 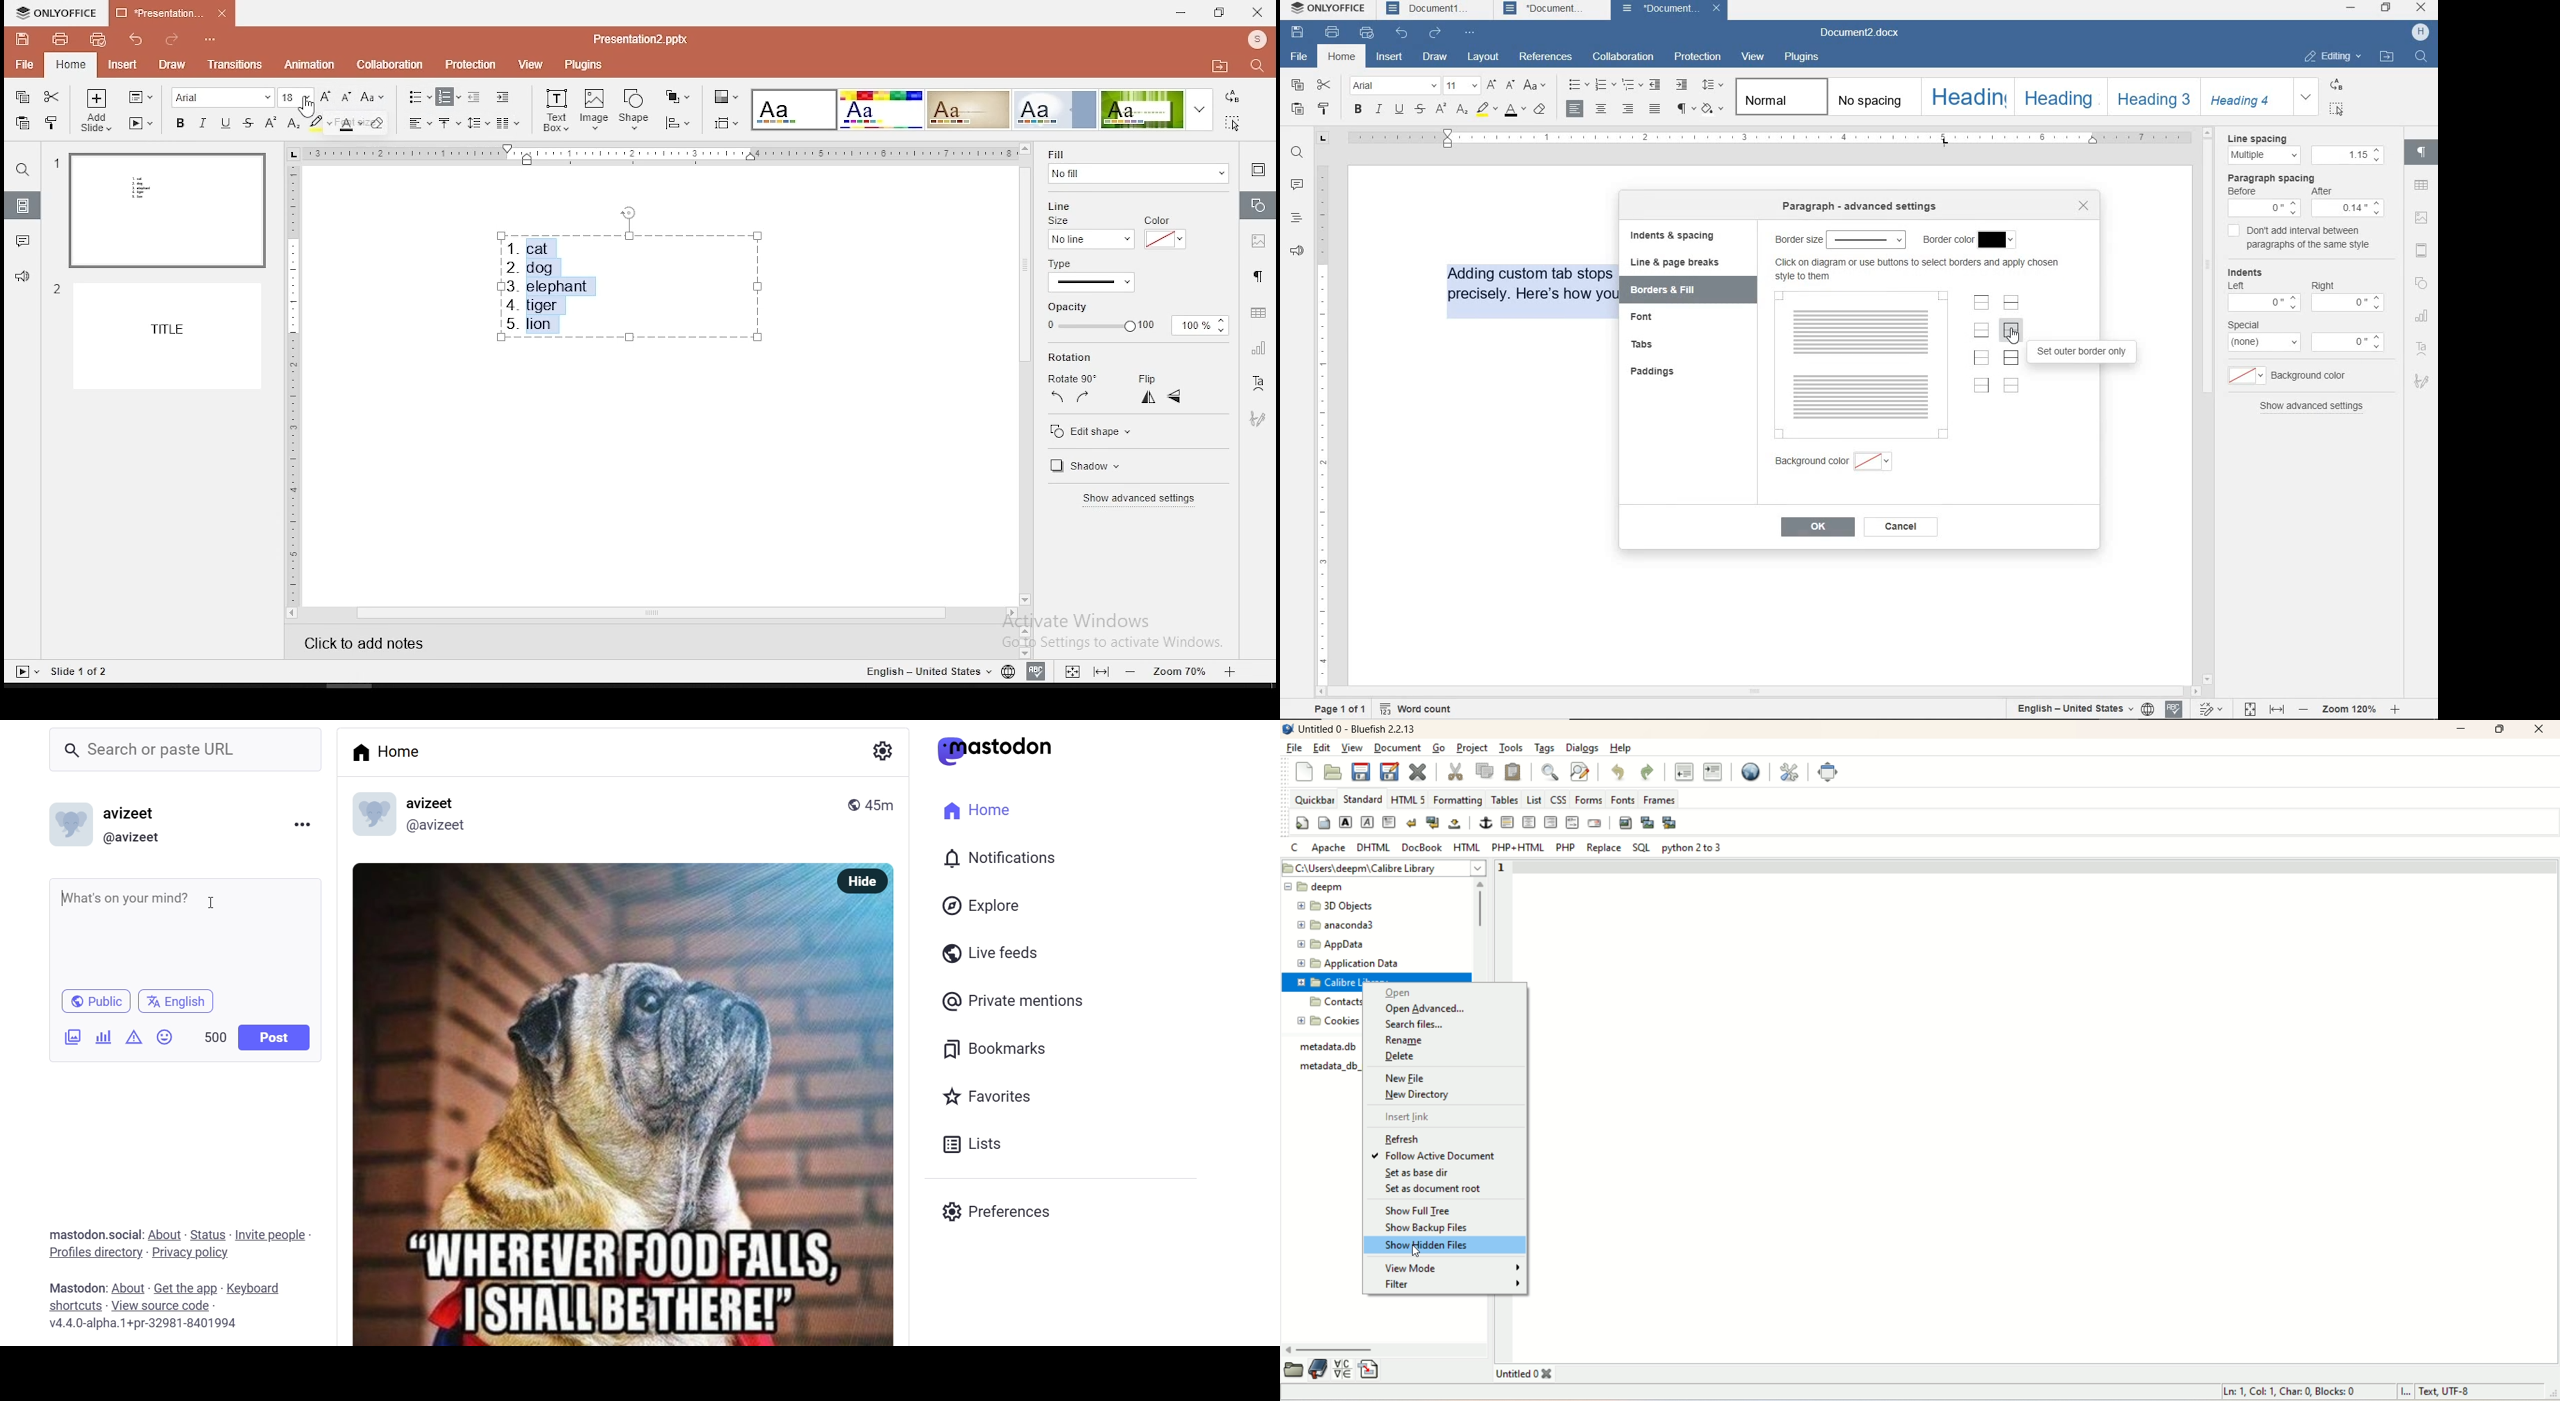 What do you see at coordinates (1294, 1369) in the screenshot?
I see `open` at bounding box center [1294, 1369].